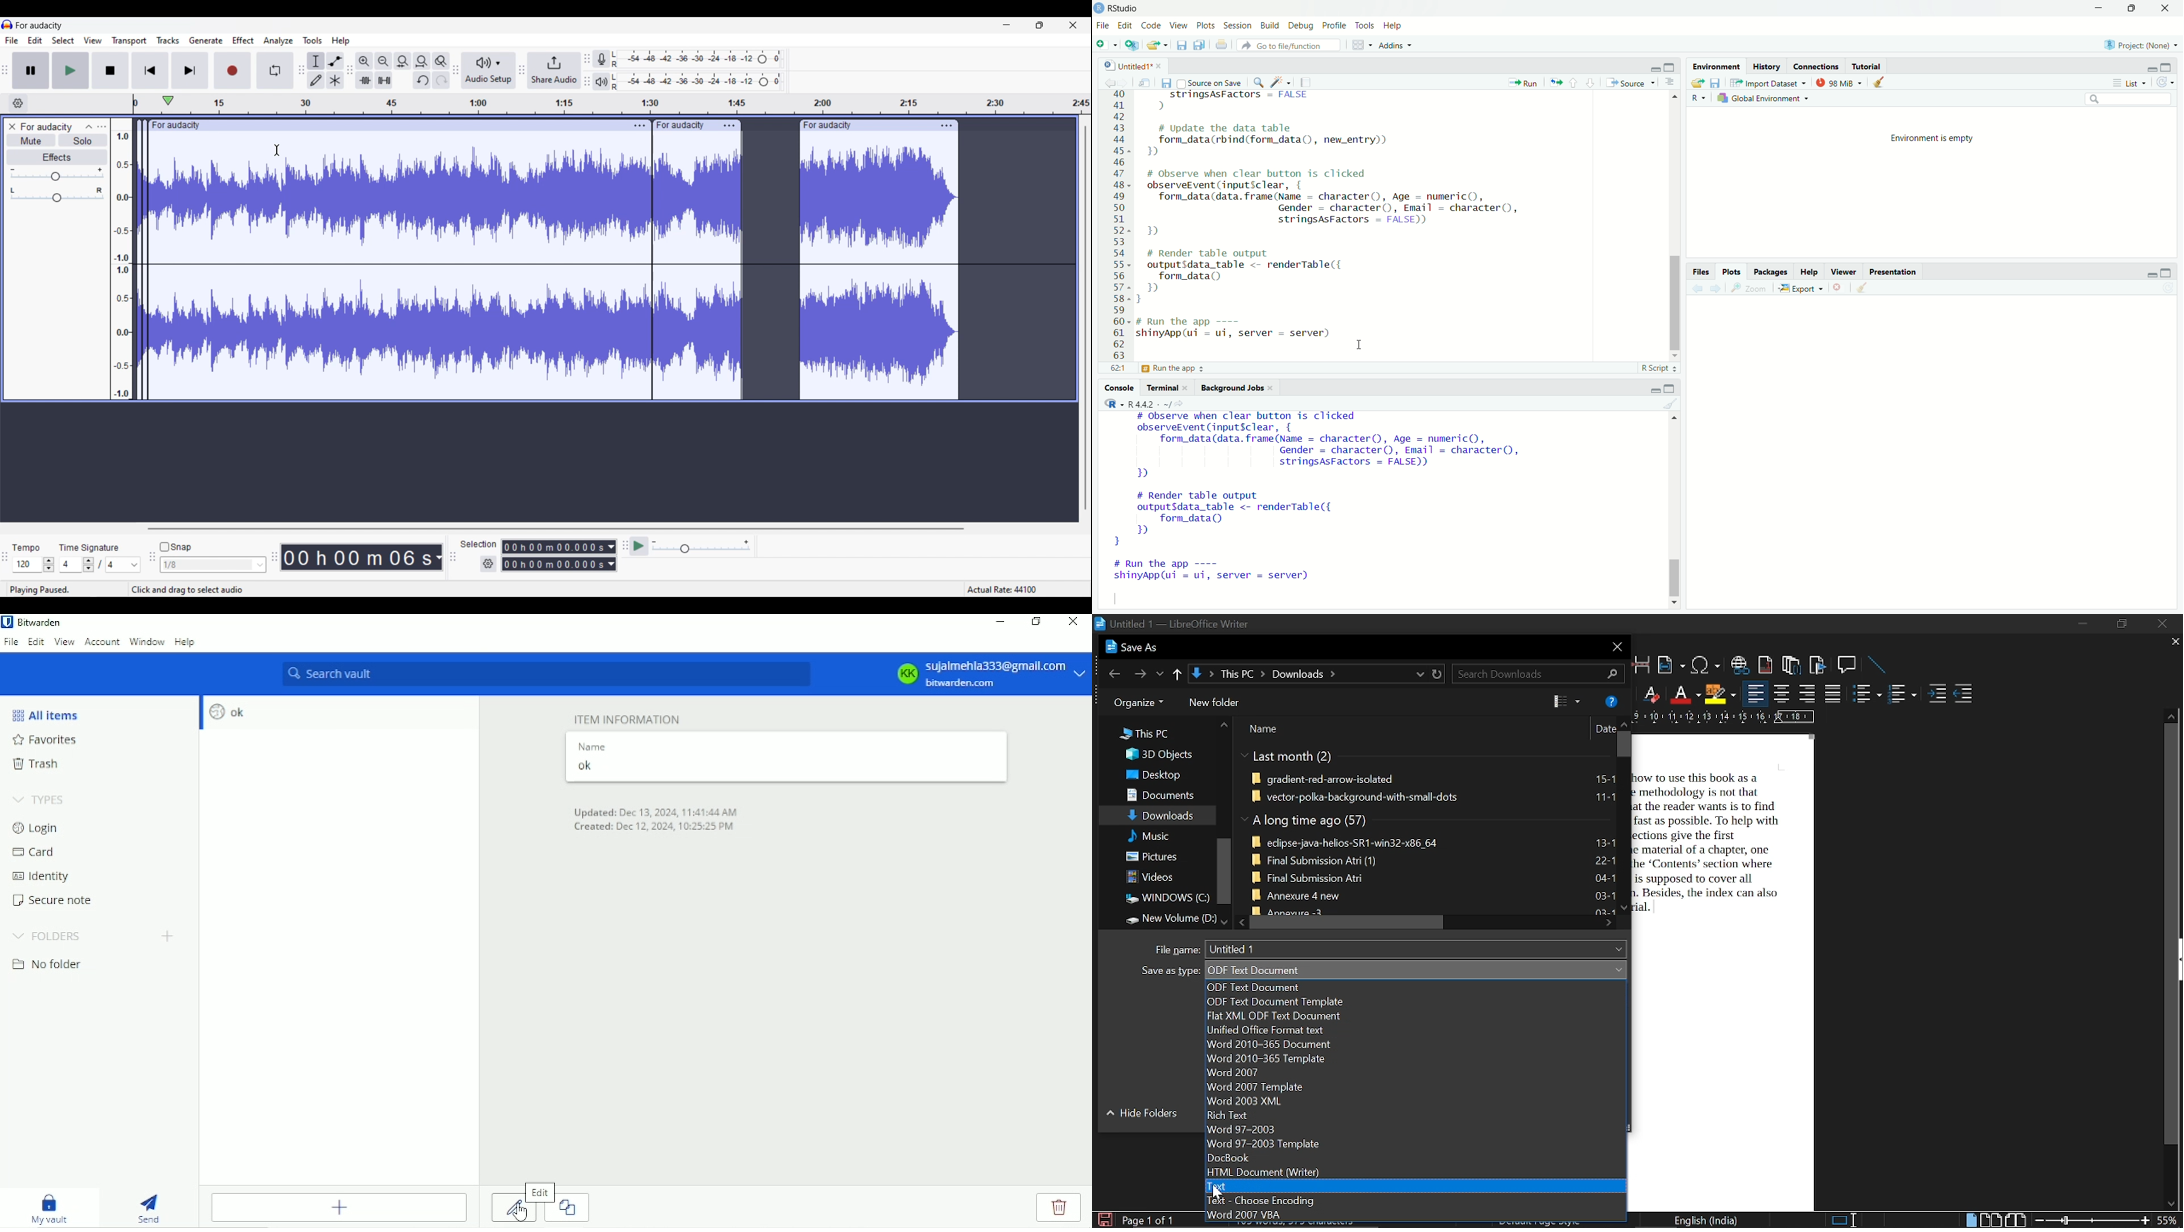 Image resolution: width=2184 pixels, height=1232 pixels. I want to click on File, so click(1103, 24).